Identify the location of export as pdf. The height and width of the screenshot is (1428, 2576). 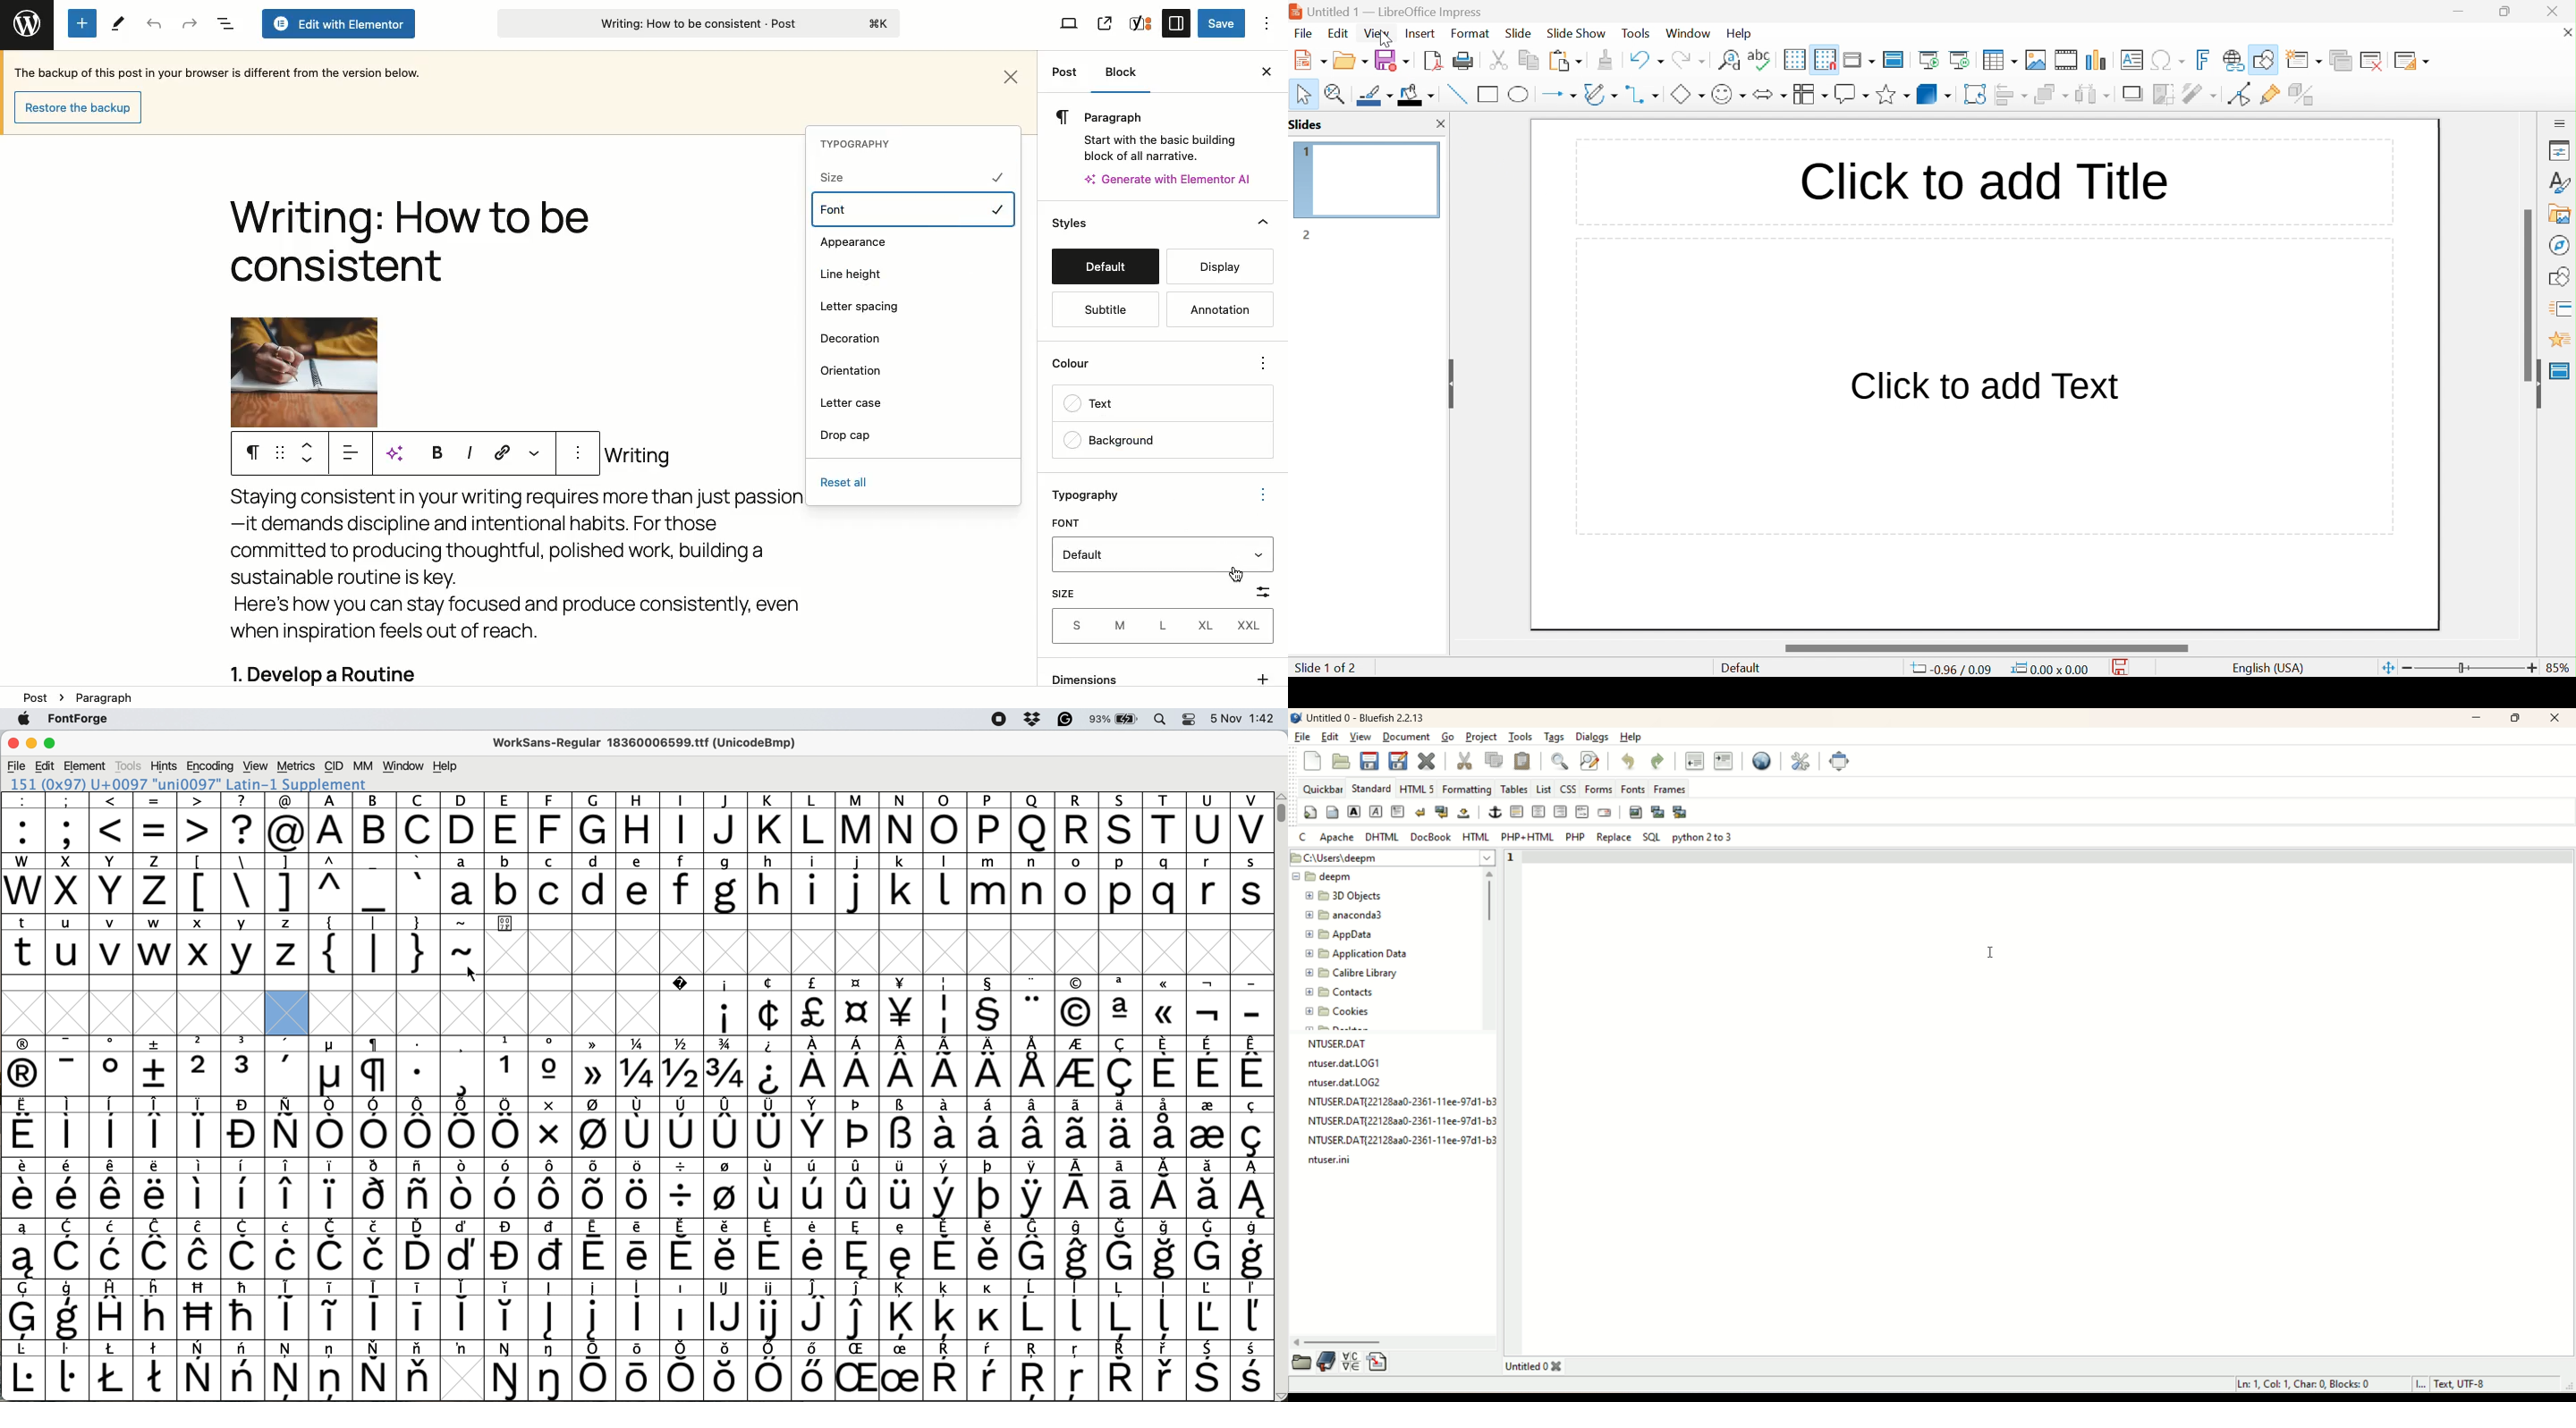
(1431, 60).